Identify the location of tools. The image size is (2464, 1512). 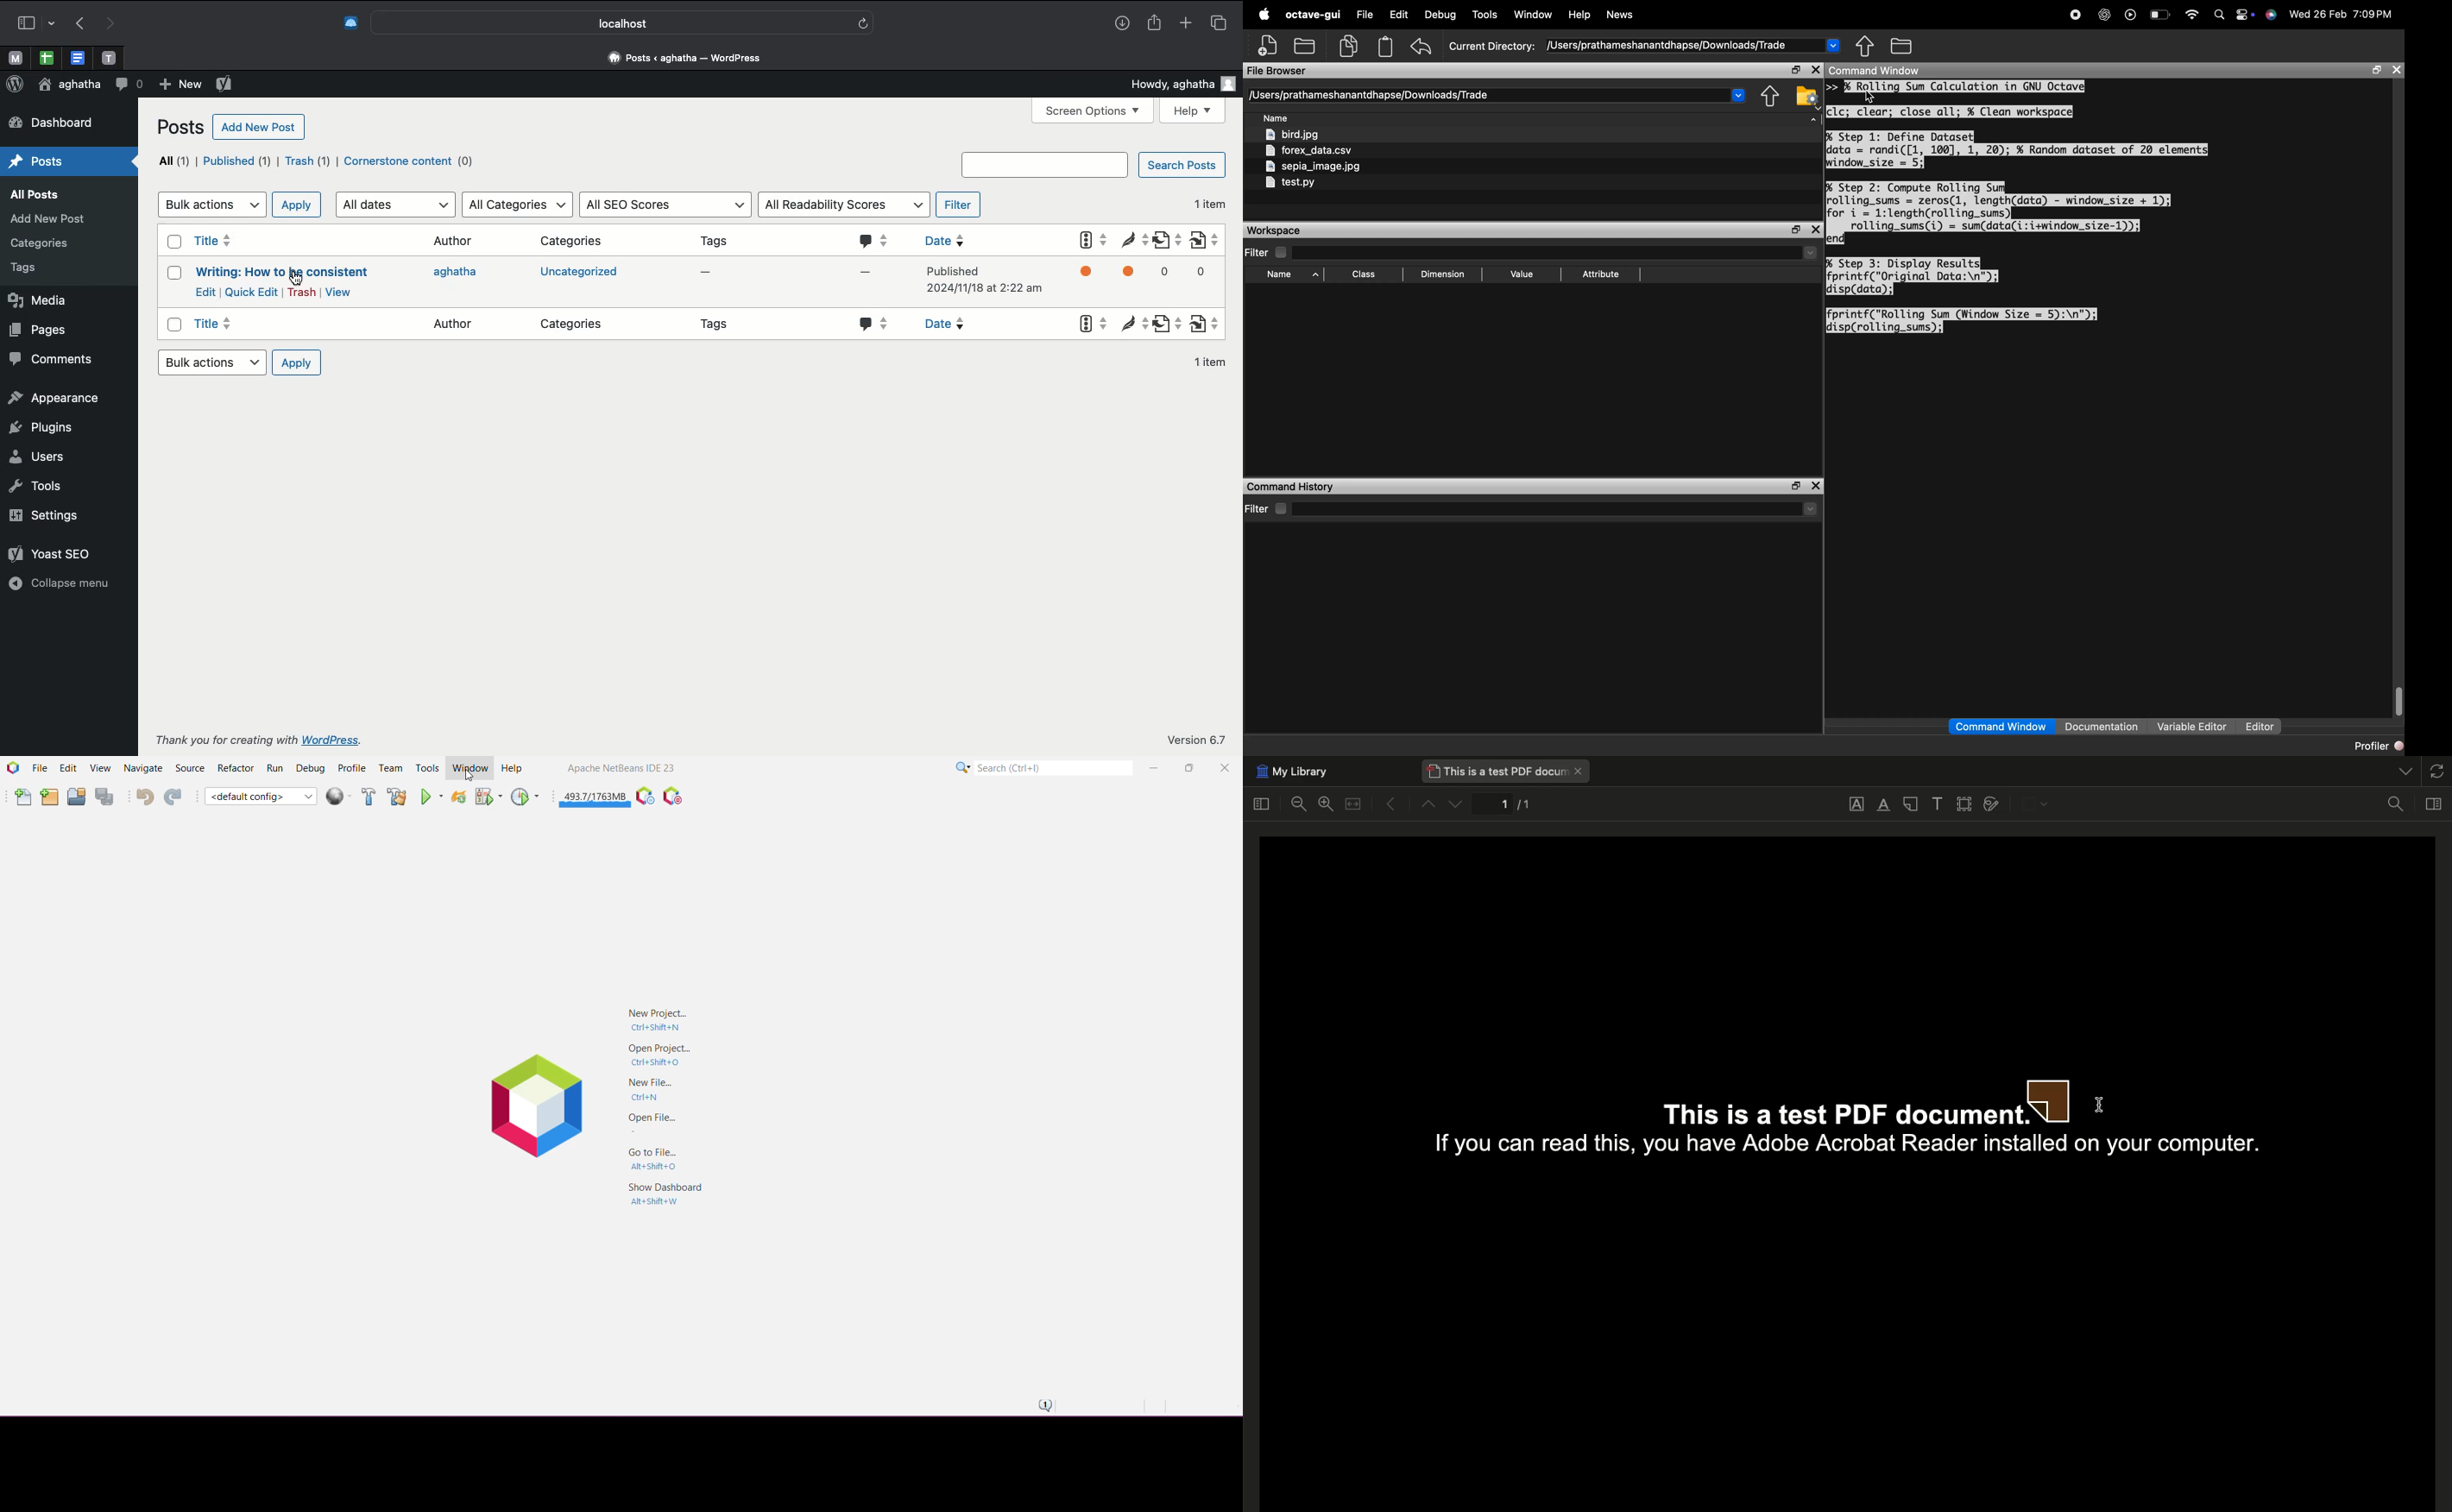
(35, 486).